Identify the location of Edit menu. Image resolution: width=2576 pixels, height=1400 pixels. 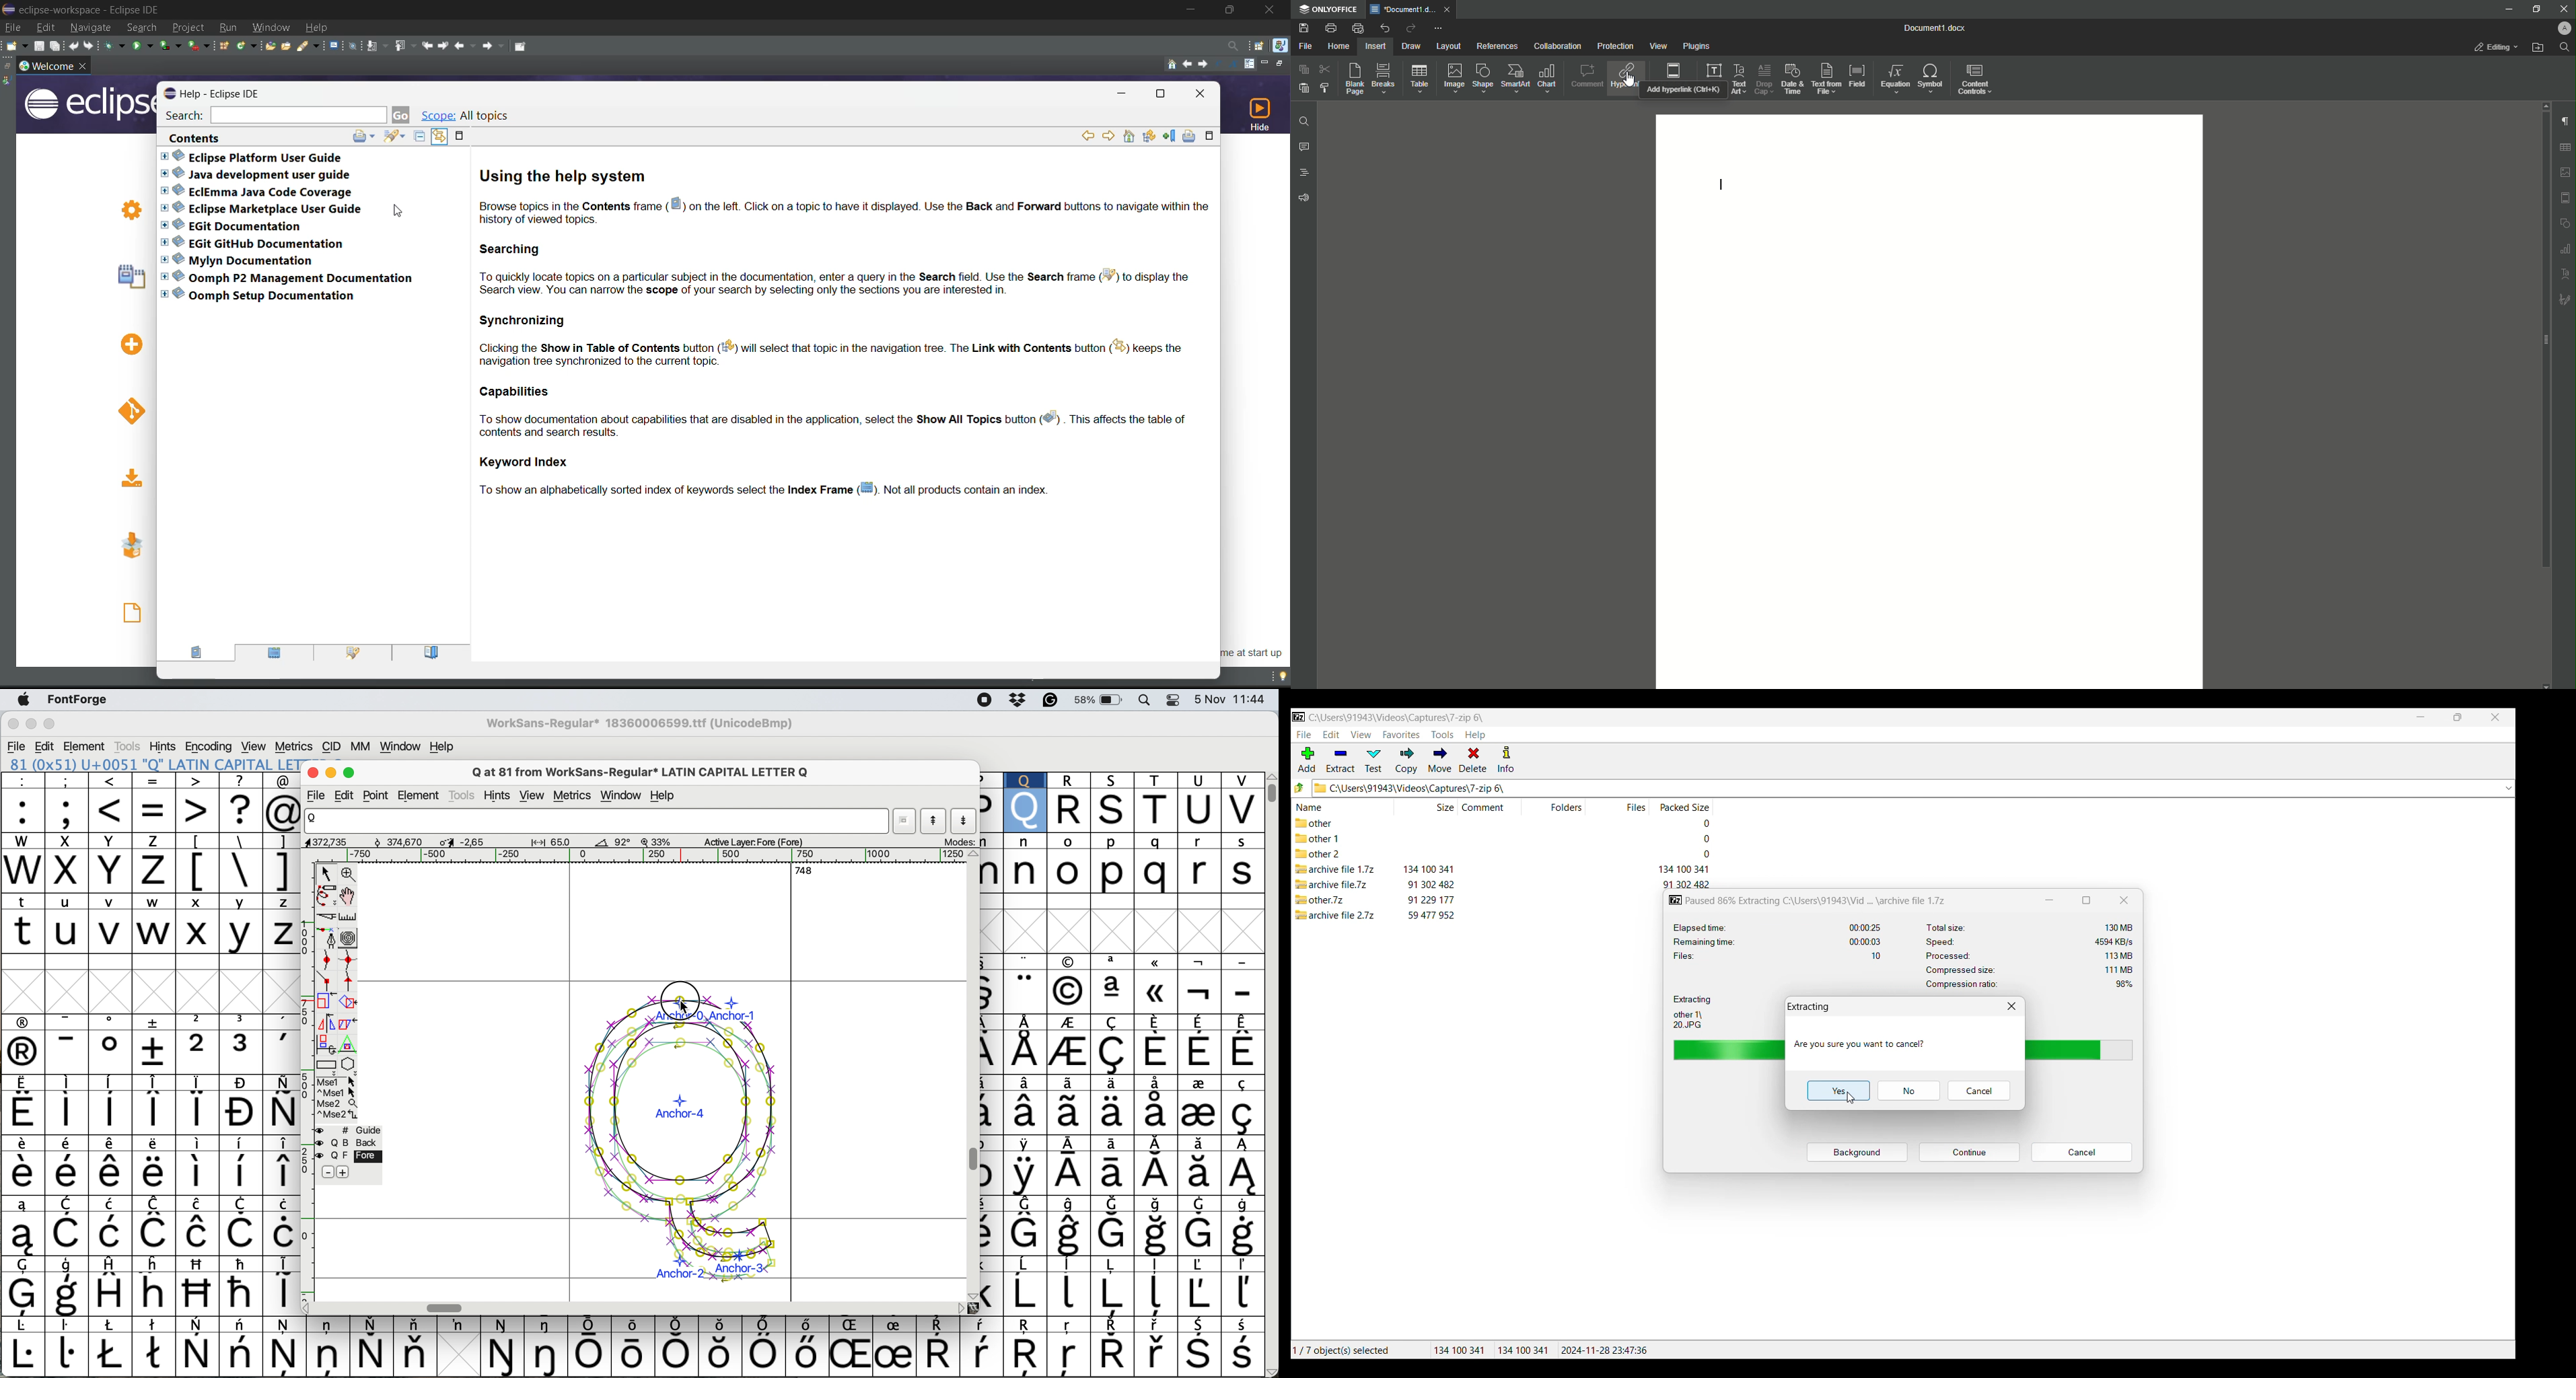
(1332, 734).